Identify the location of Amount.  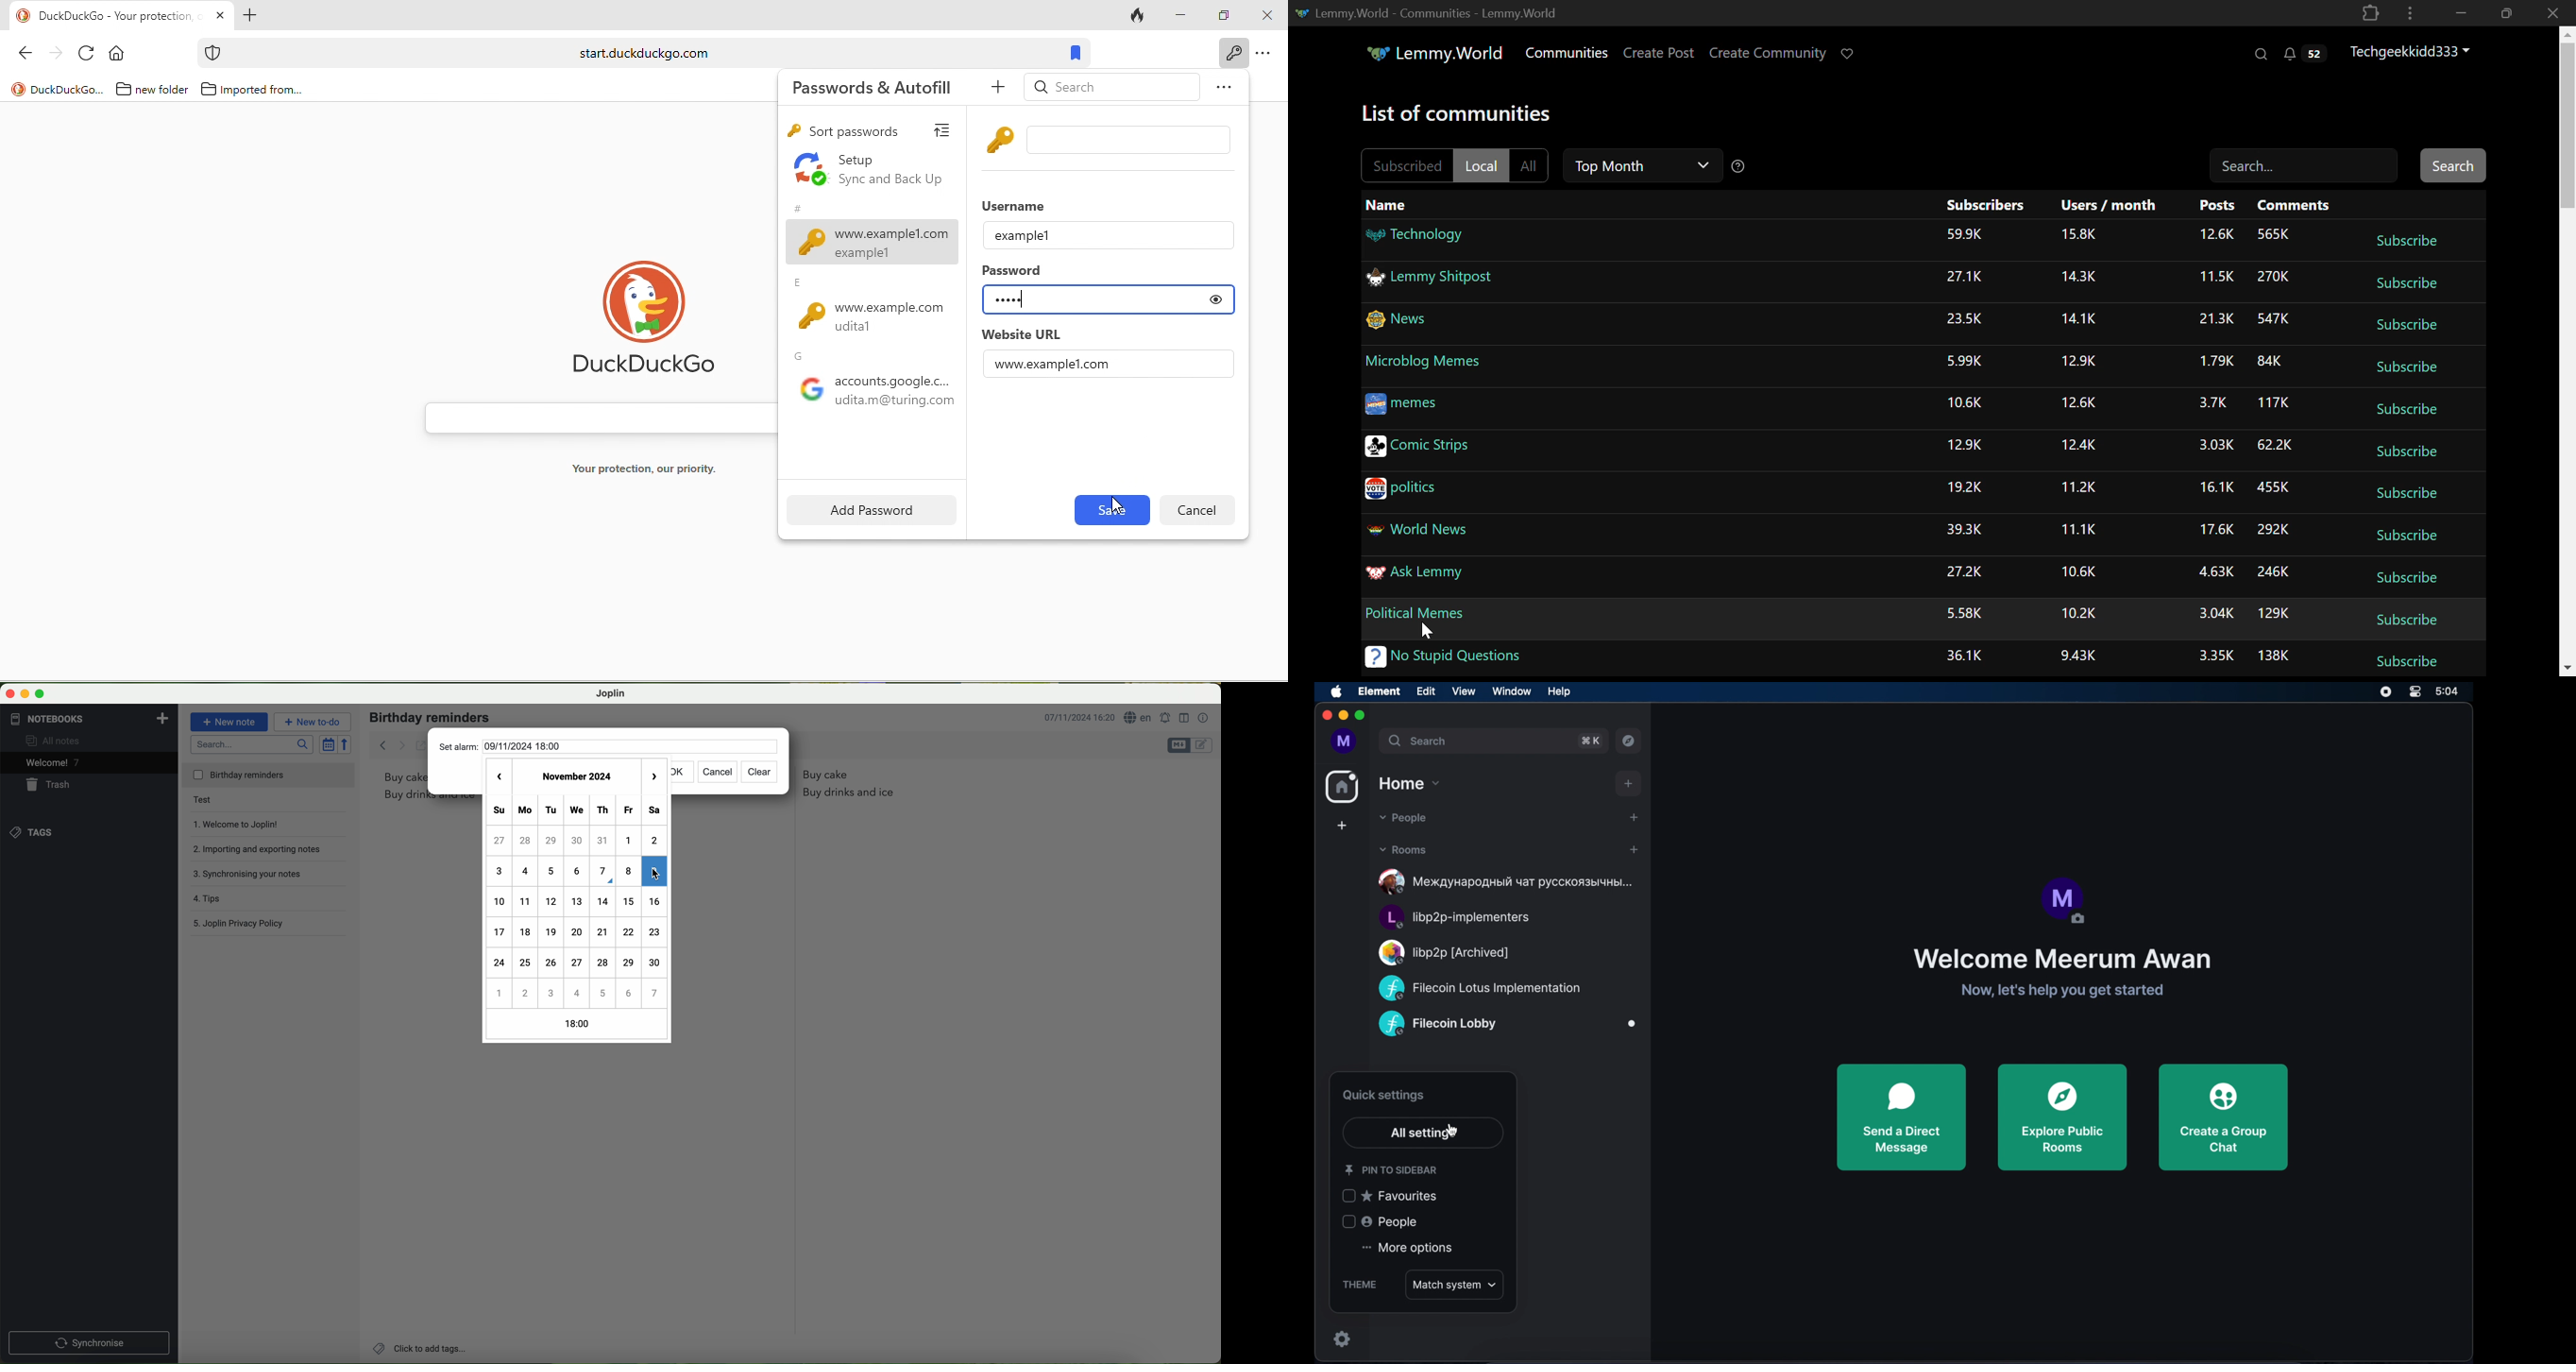
(2211, 614).